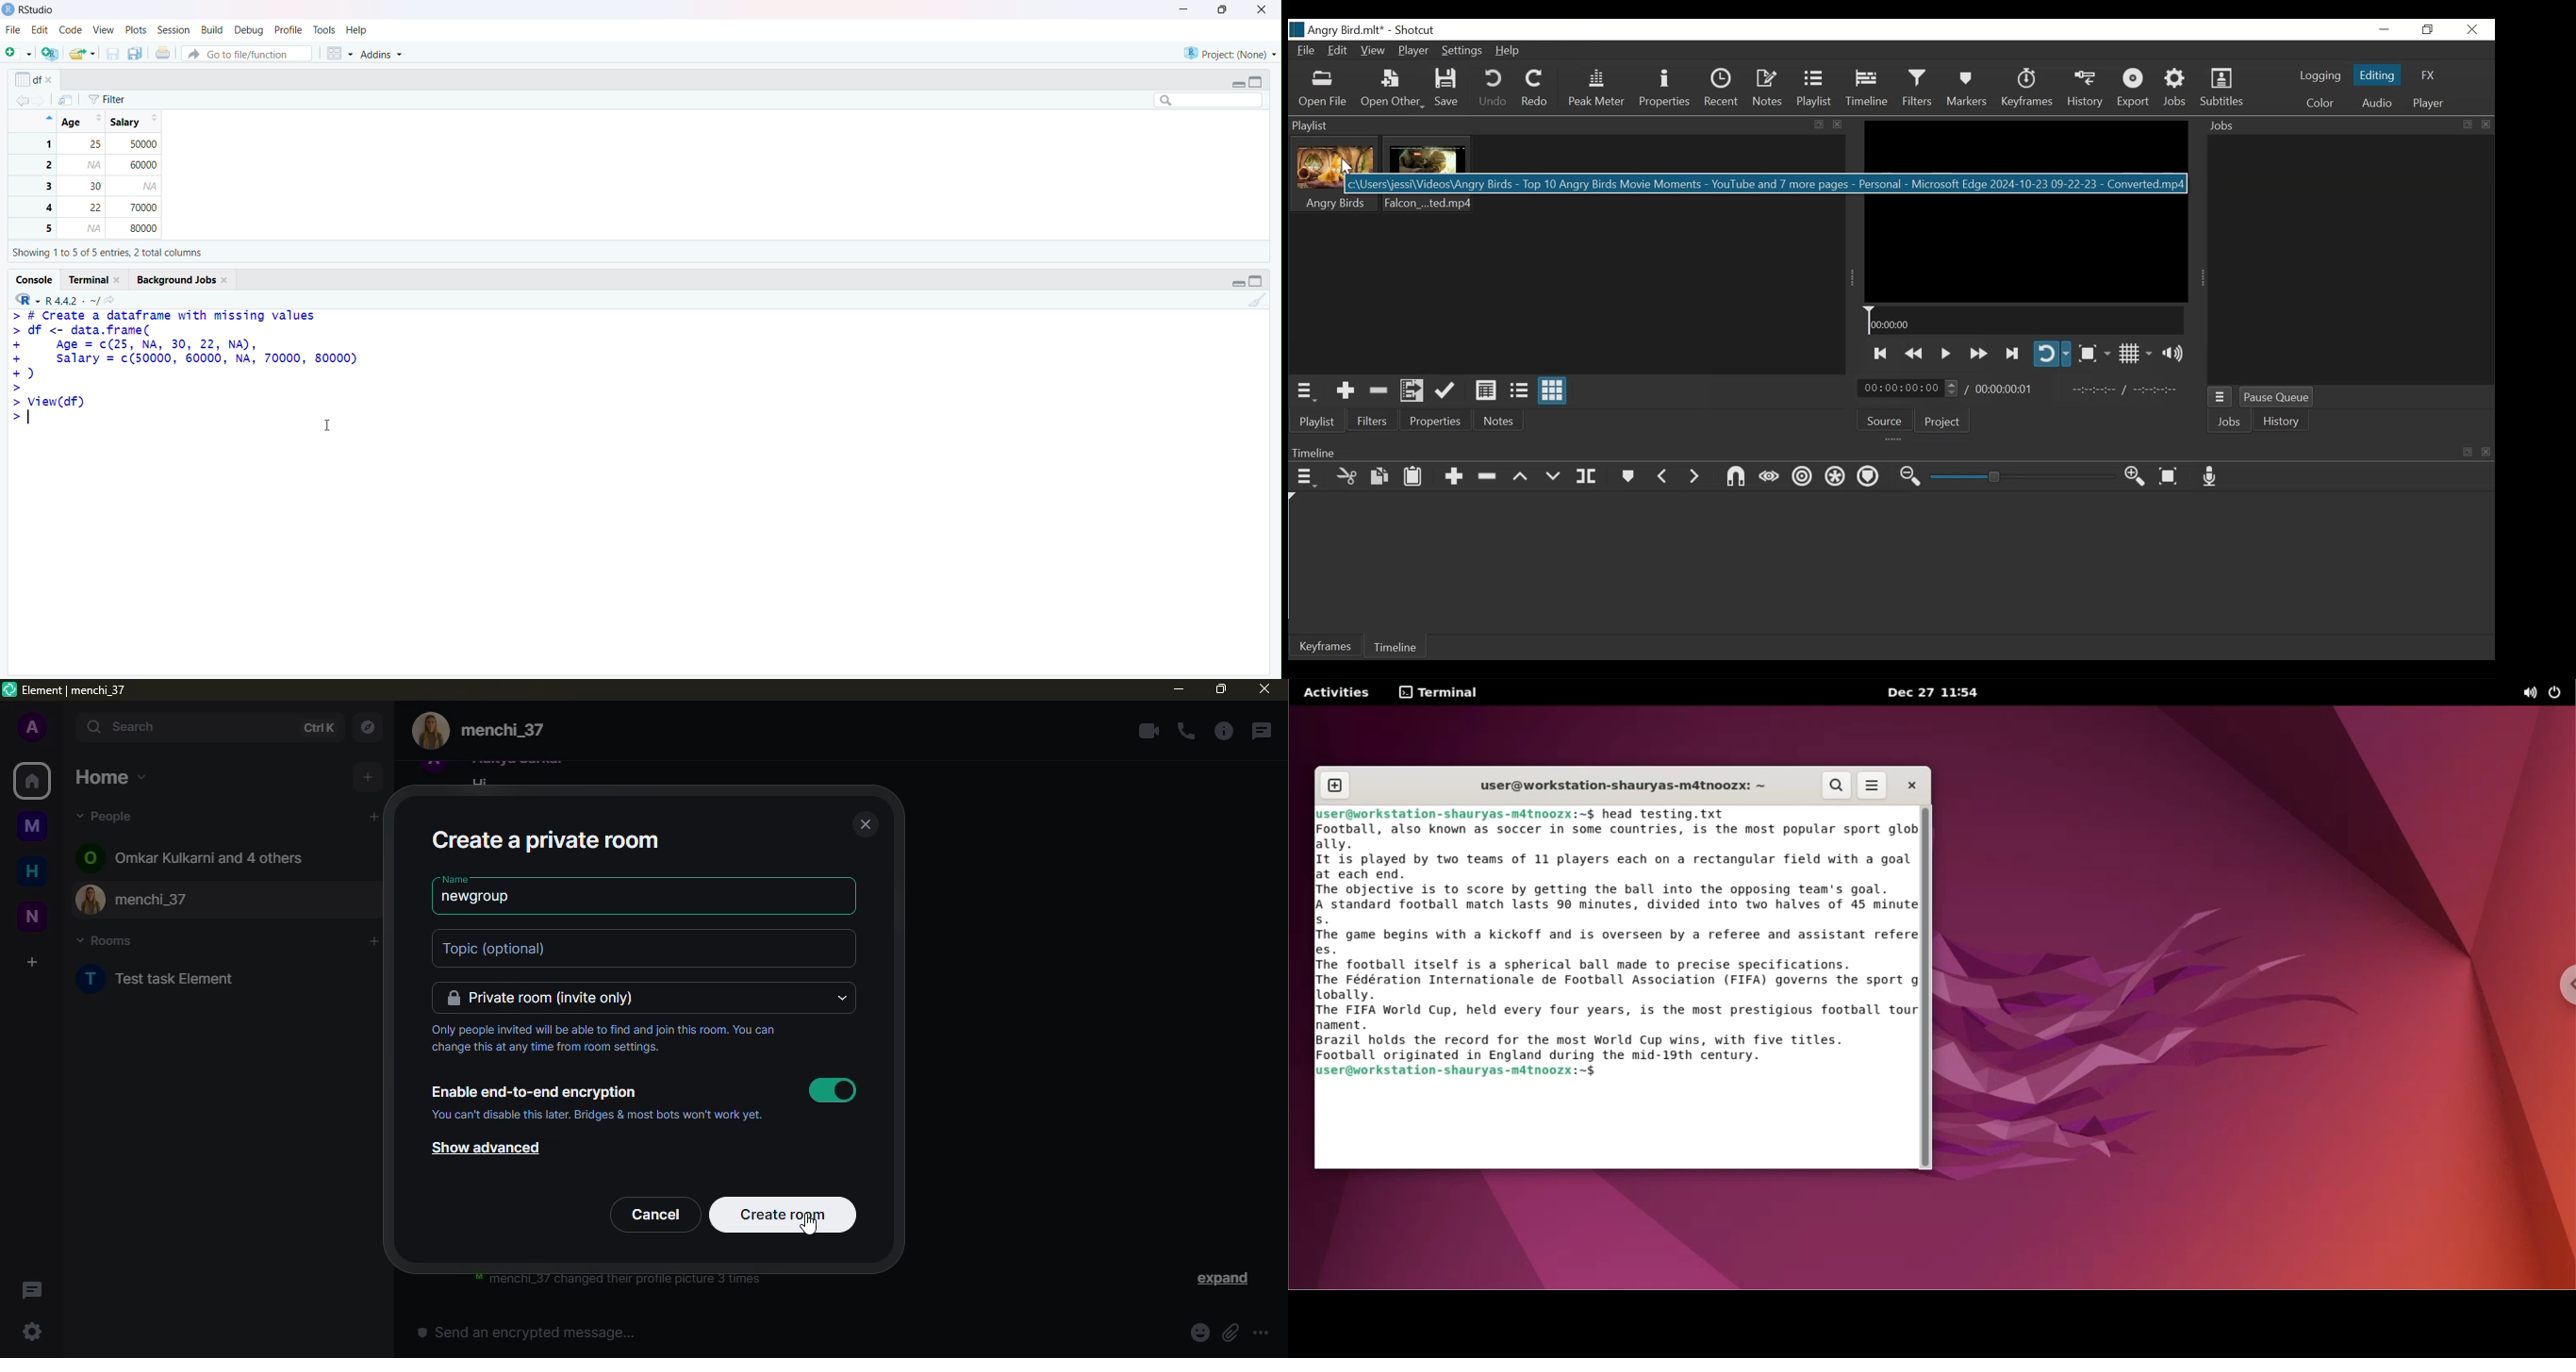  What do you see at coordinates (597, 1115) in the screenshot?
I see `‘You can't disable this later. Bridges & most bots won't work yet.` at bounding box center [597, 1115].